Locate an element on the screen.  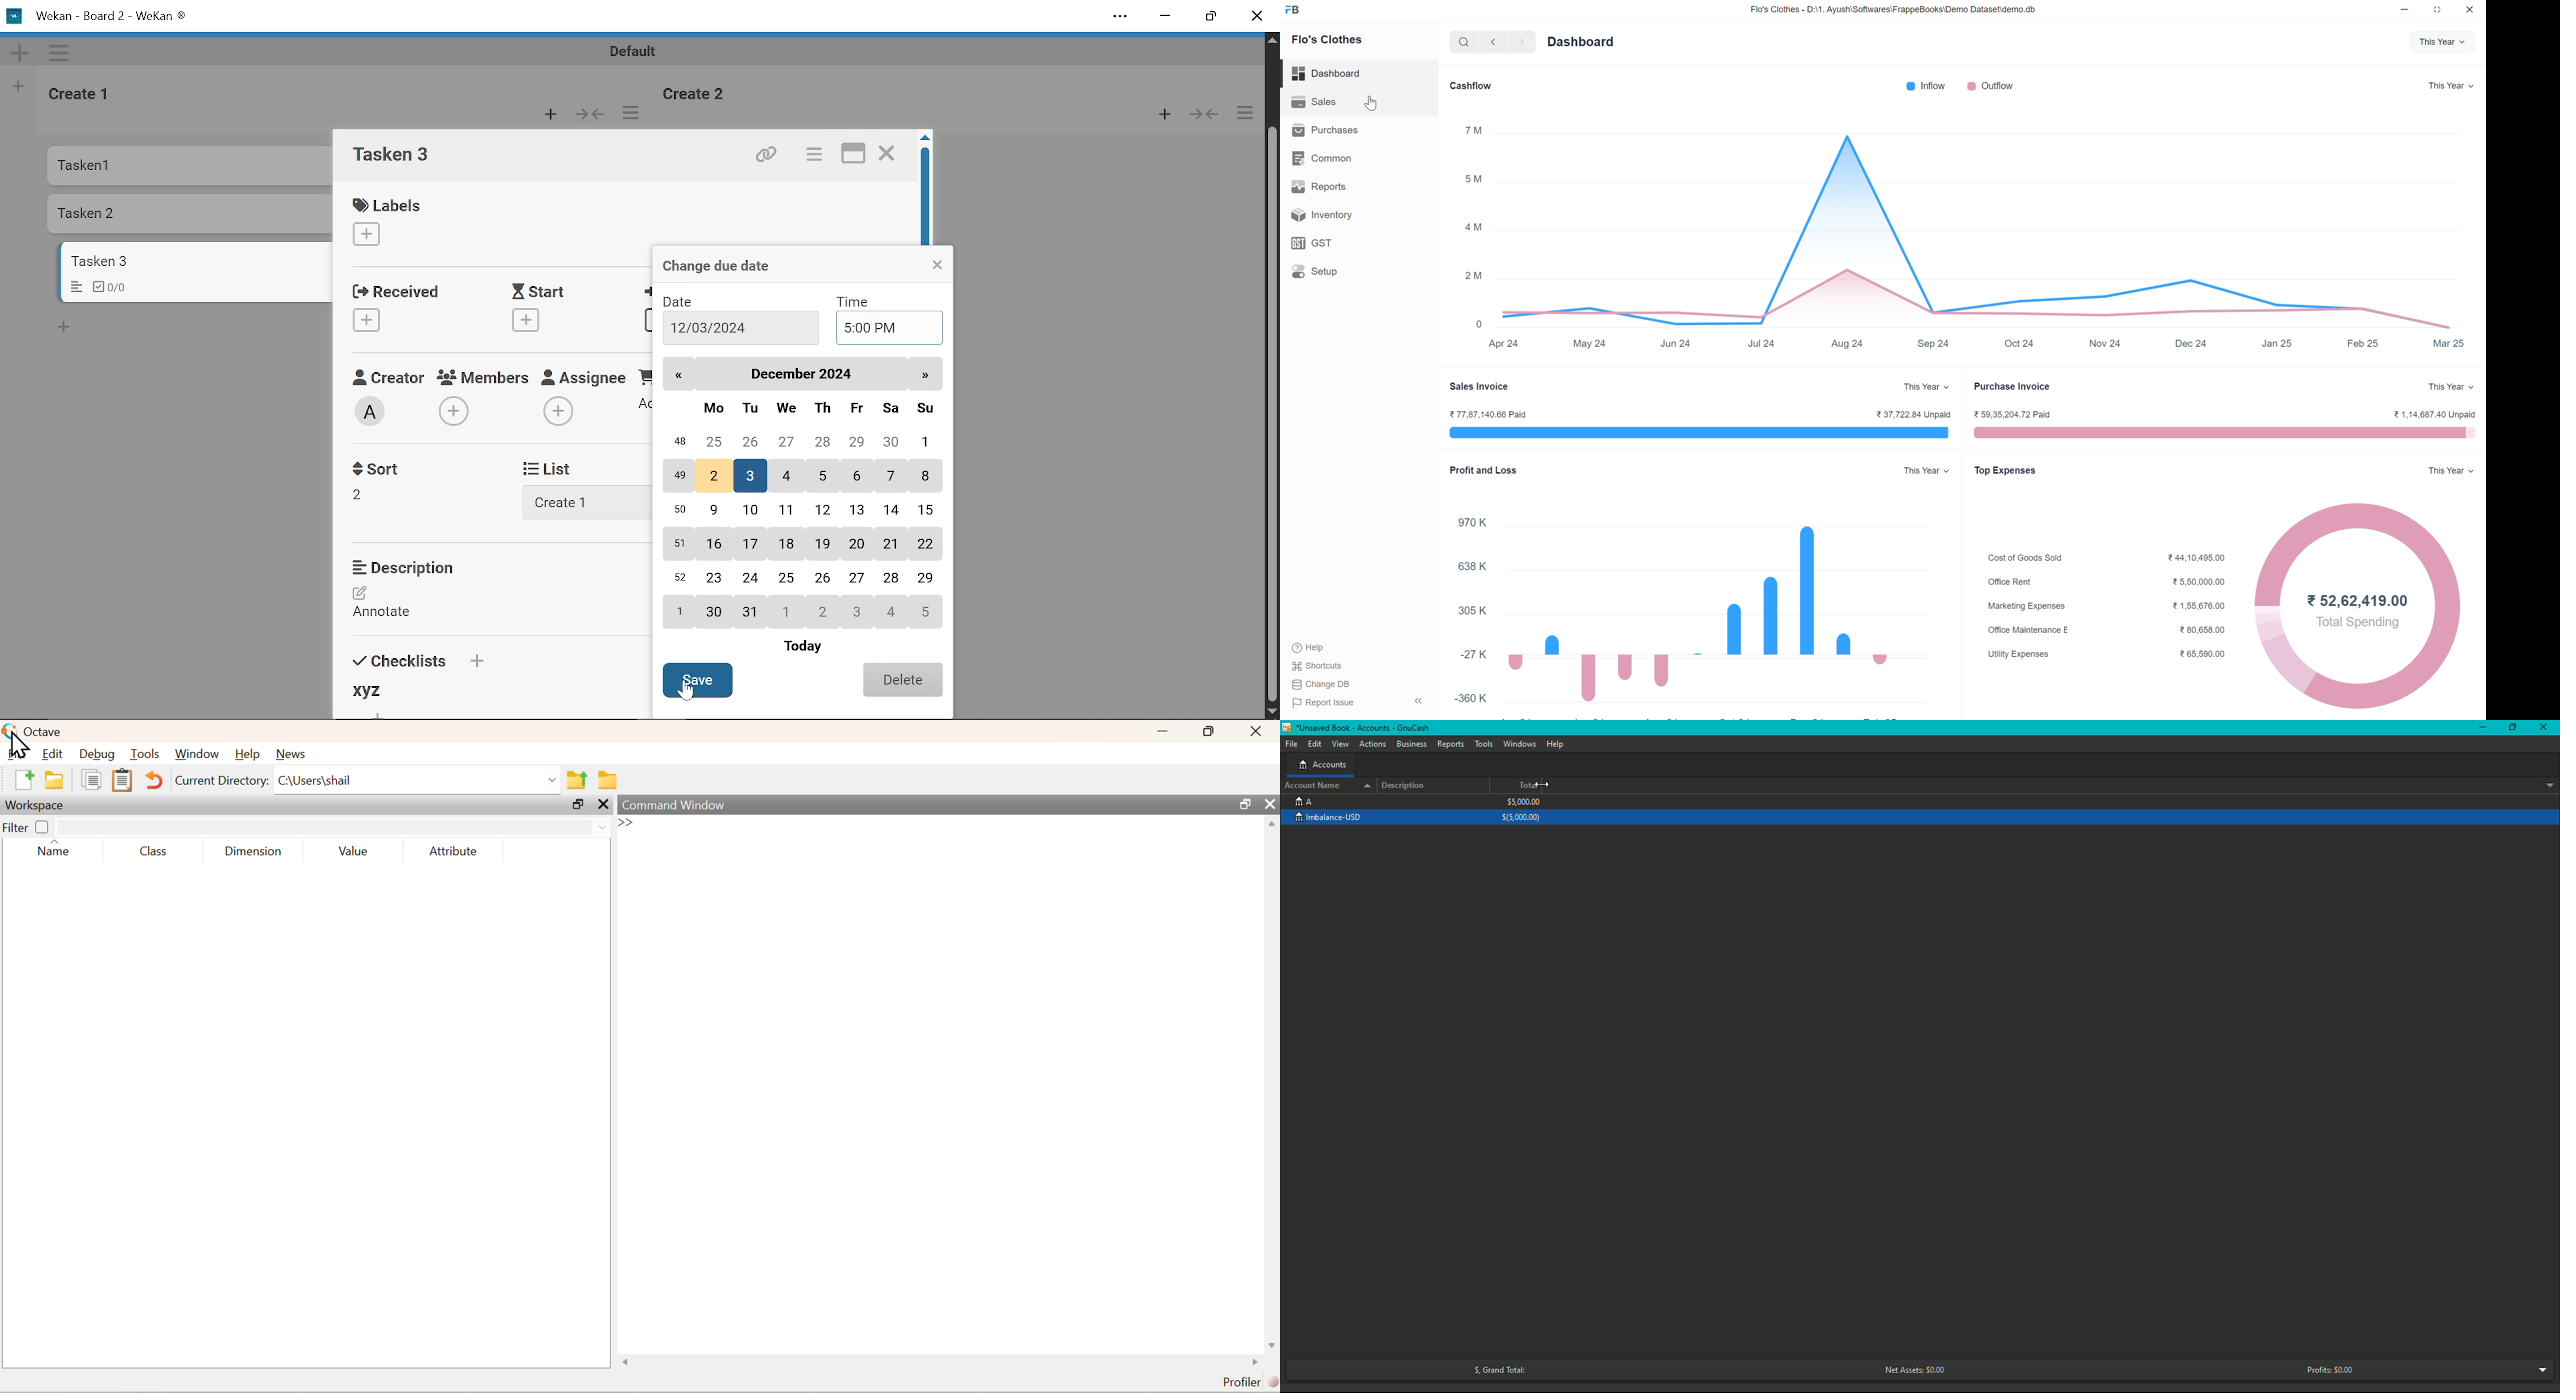
New is located at coordinates (1159, 116).